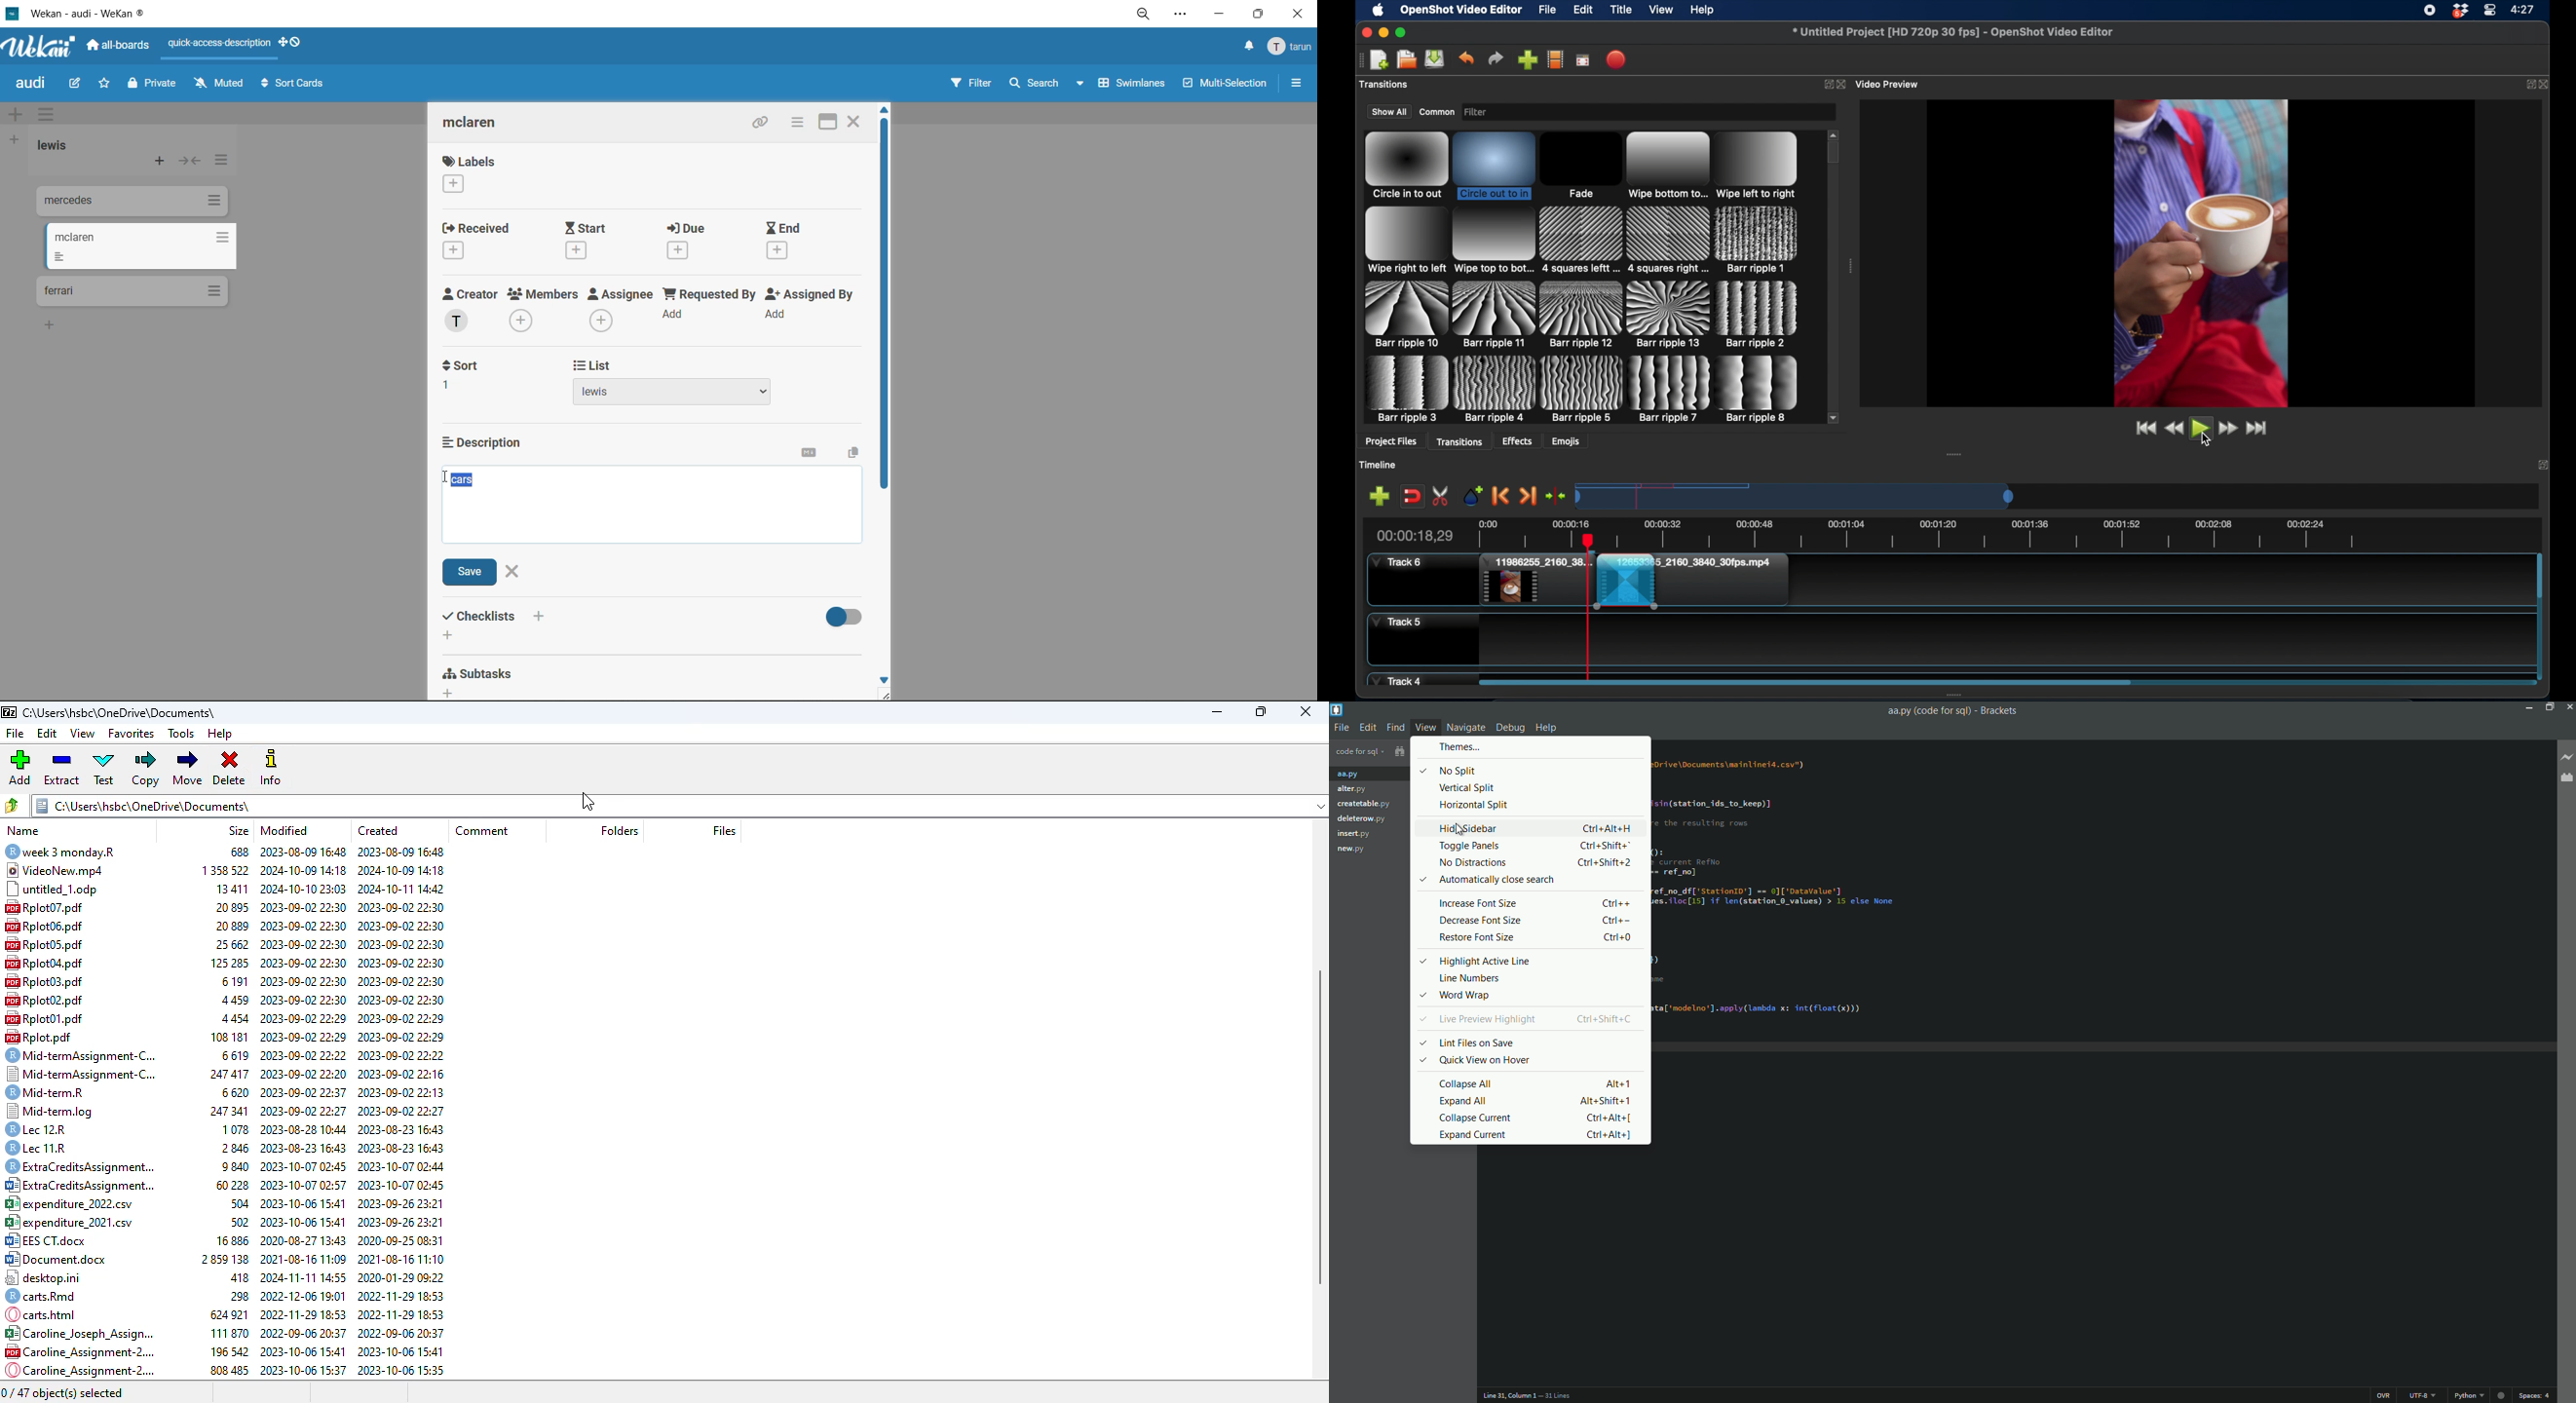 This screenshot has height=1428, width=2576. I want to click on keyboard shortcut, so click(1608, 829).